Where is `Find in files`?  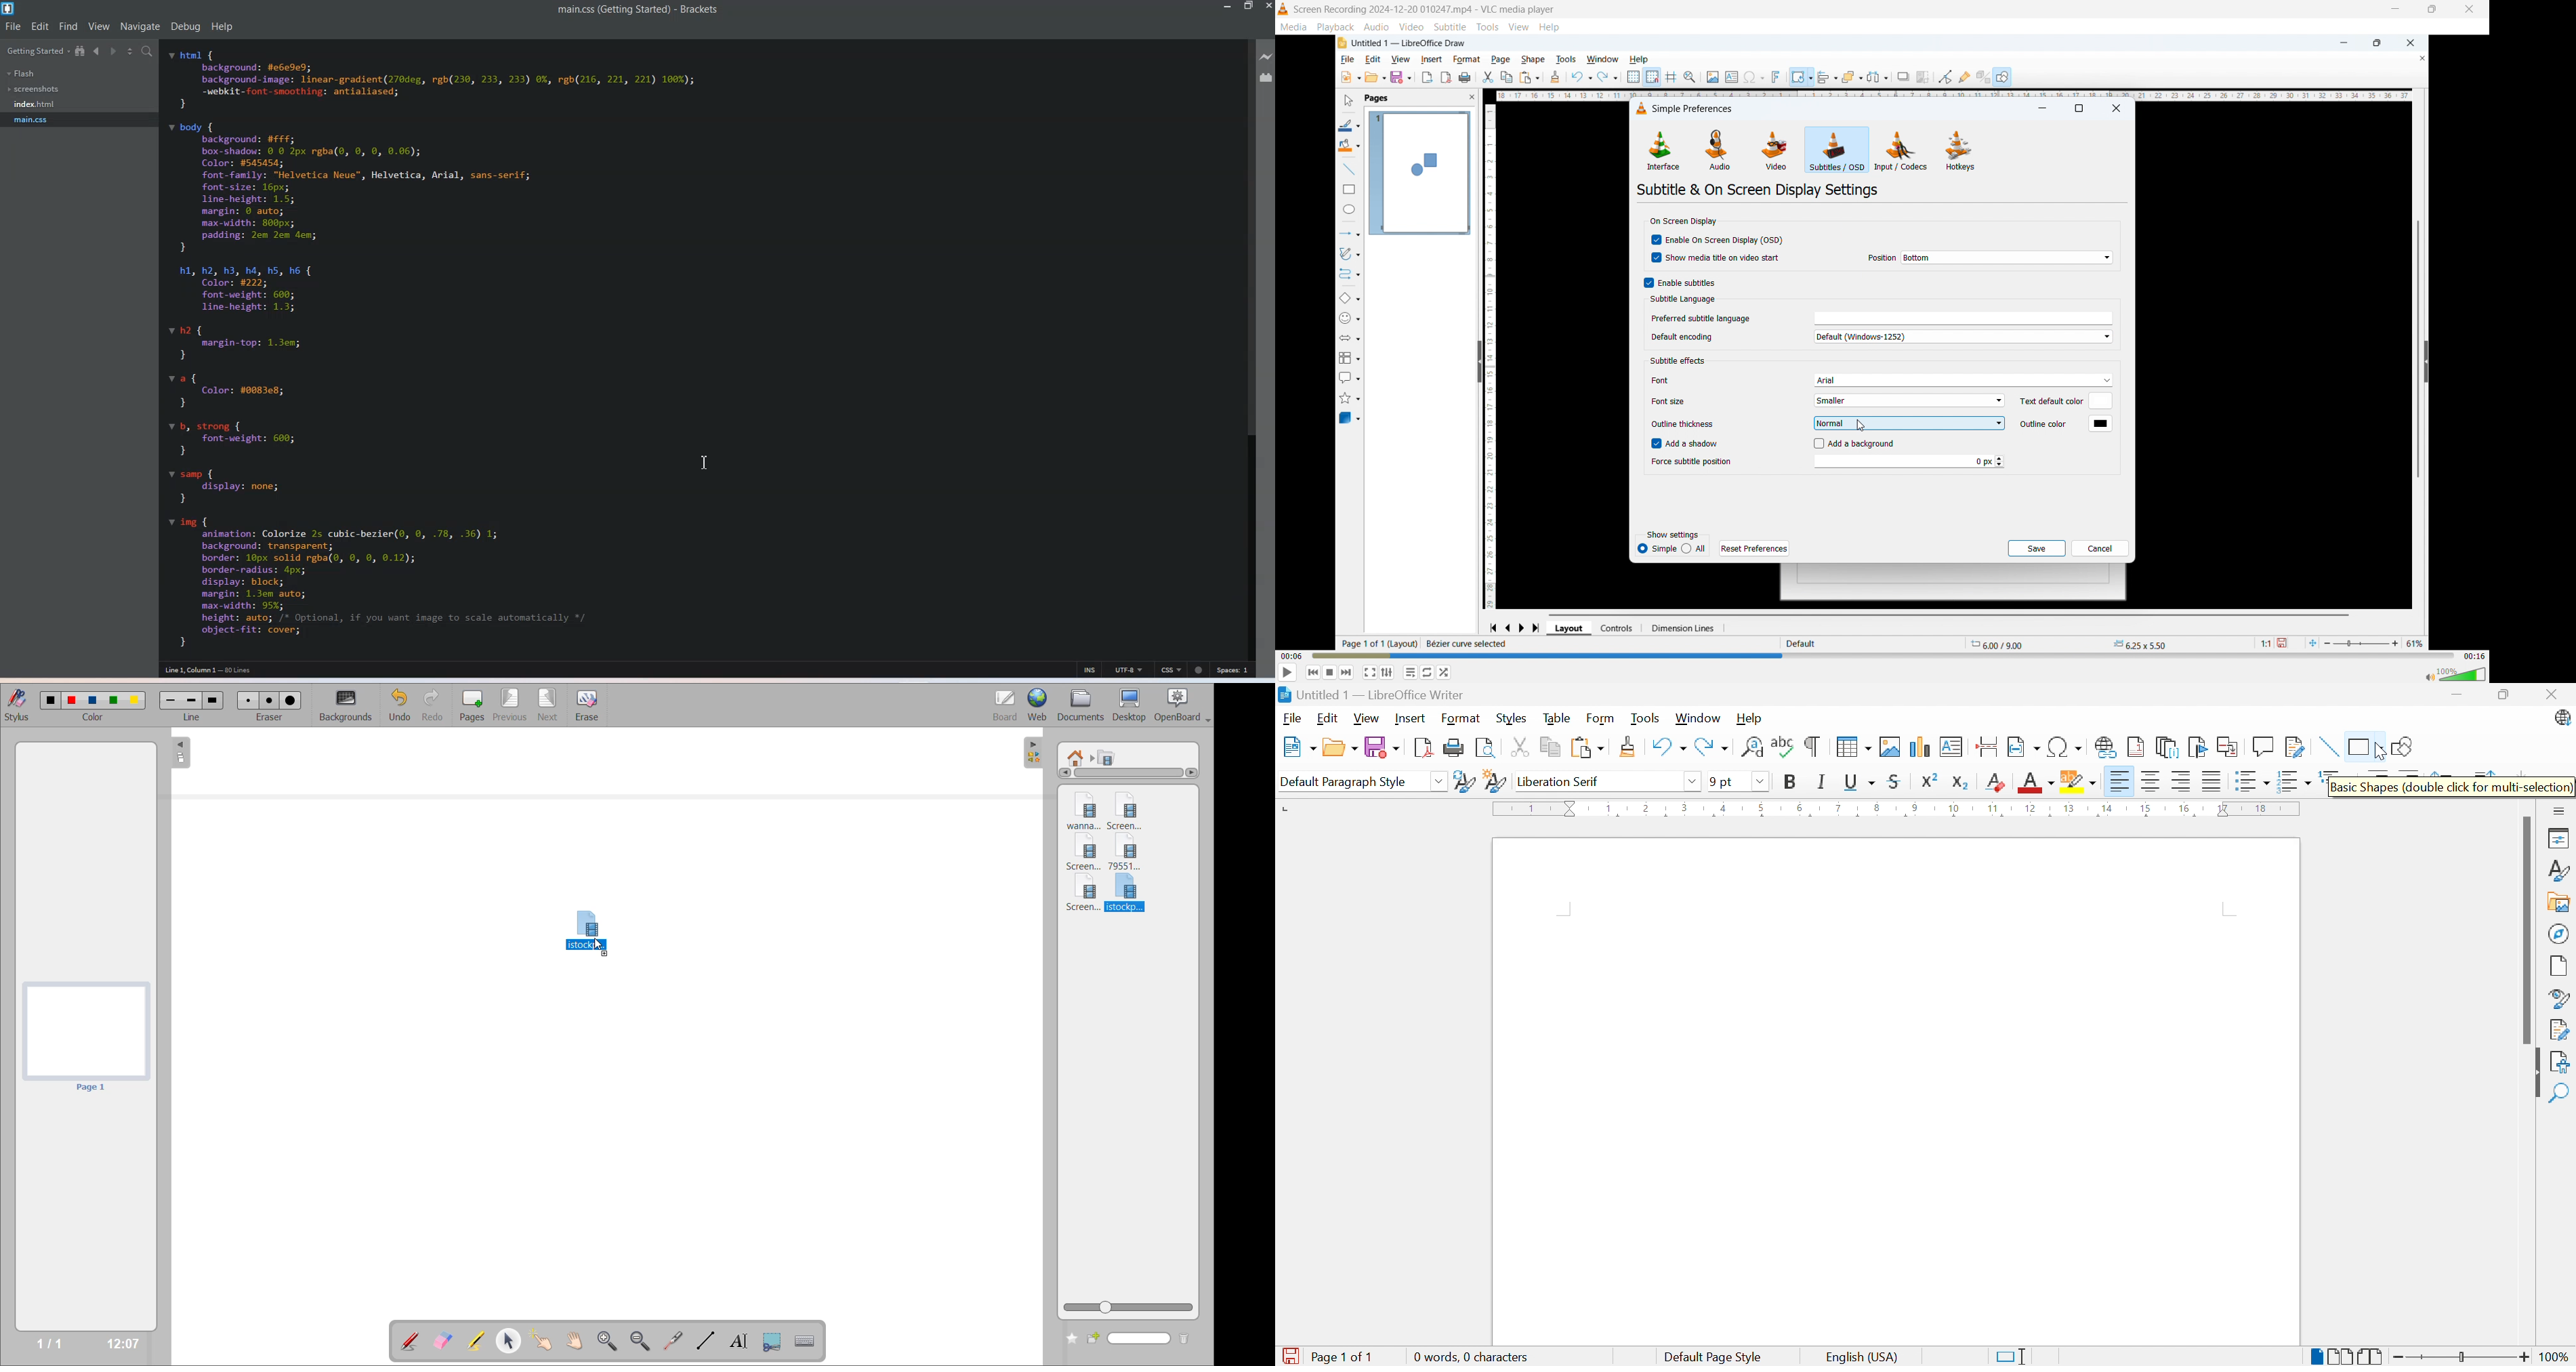
Find in files is located at coordinates (148, 52).